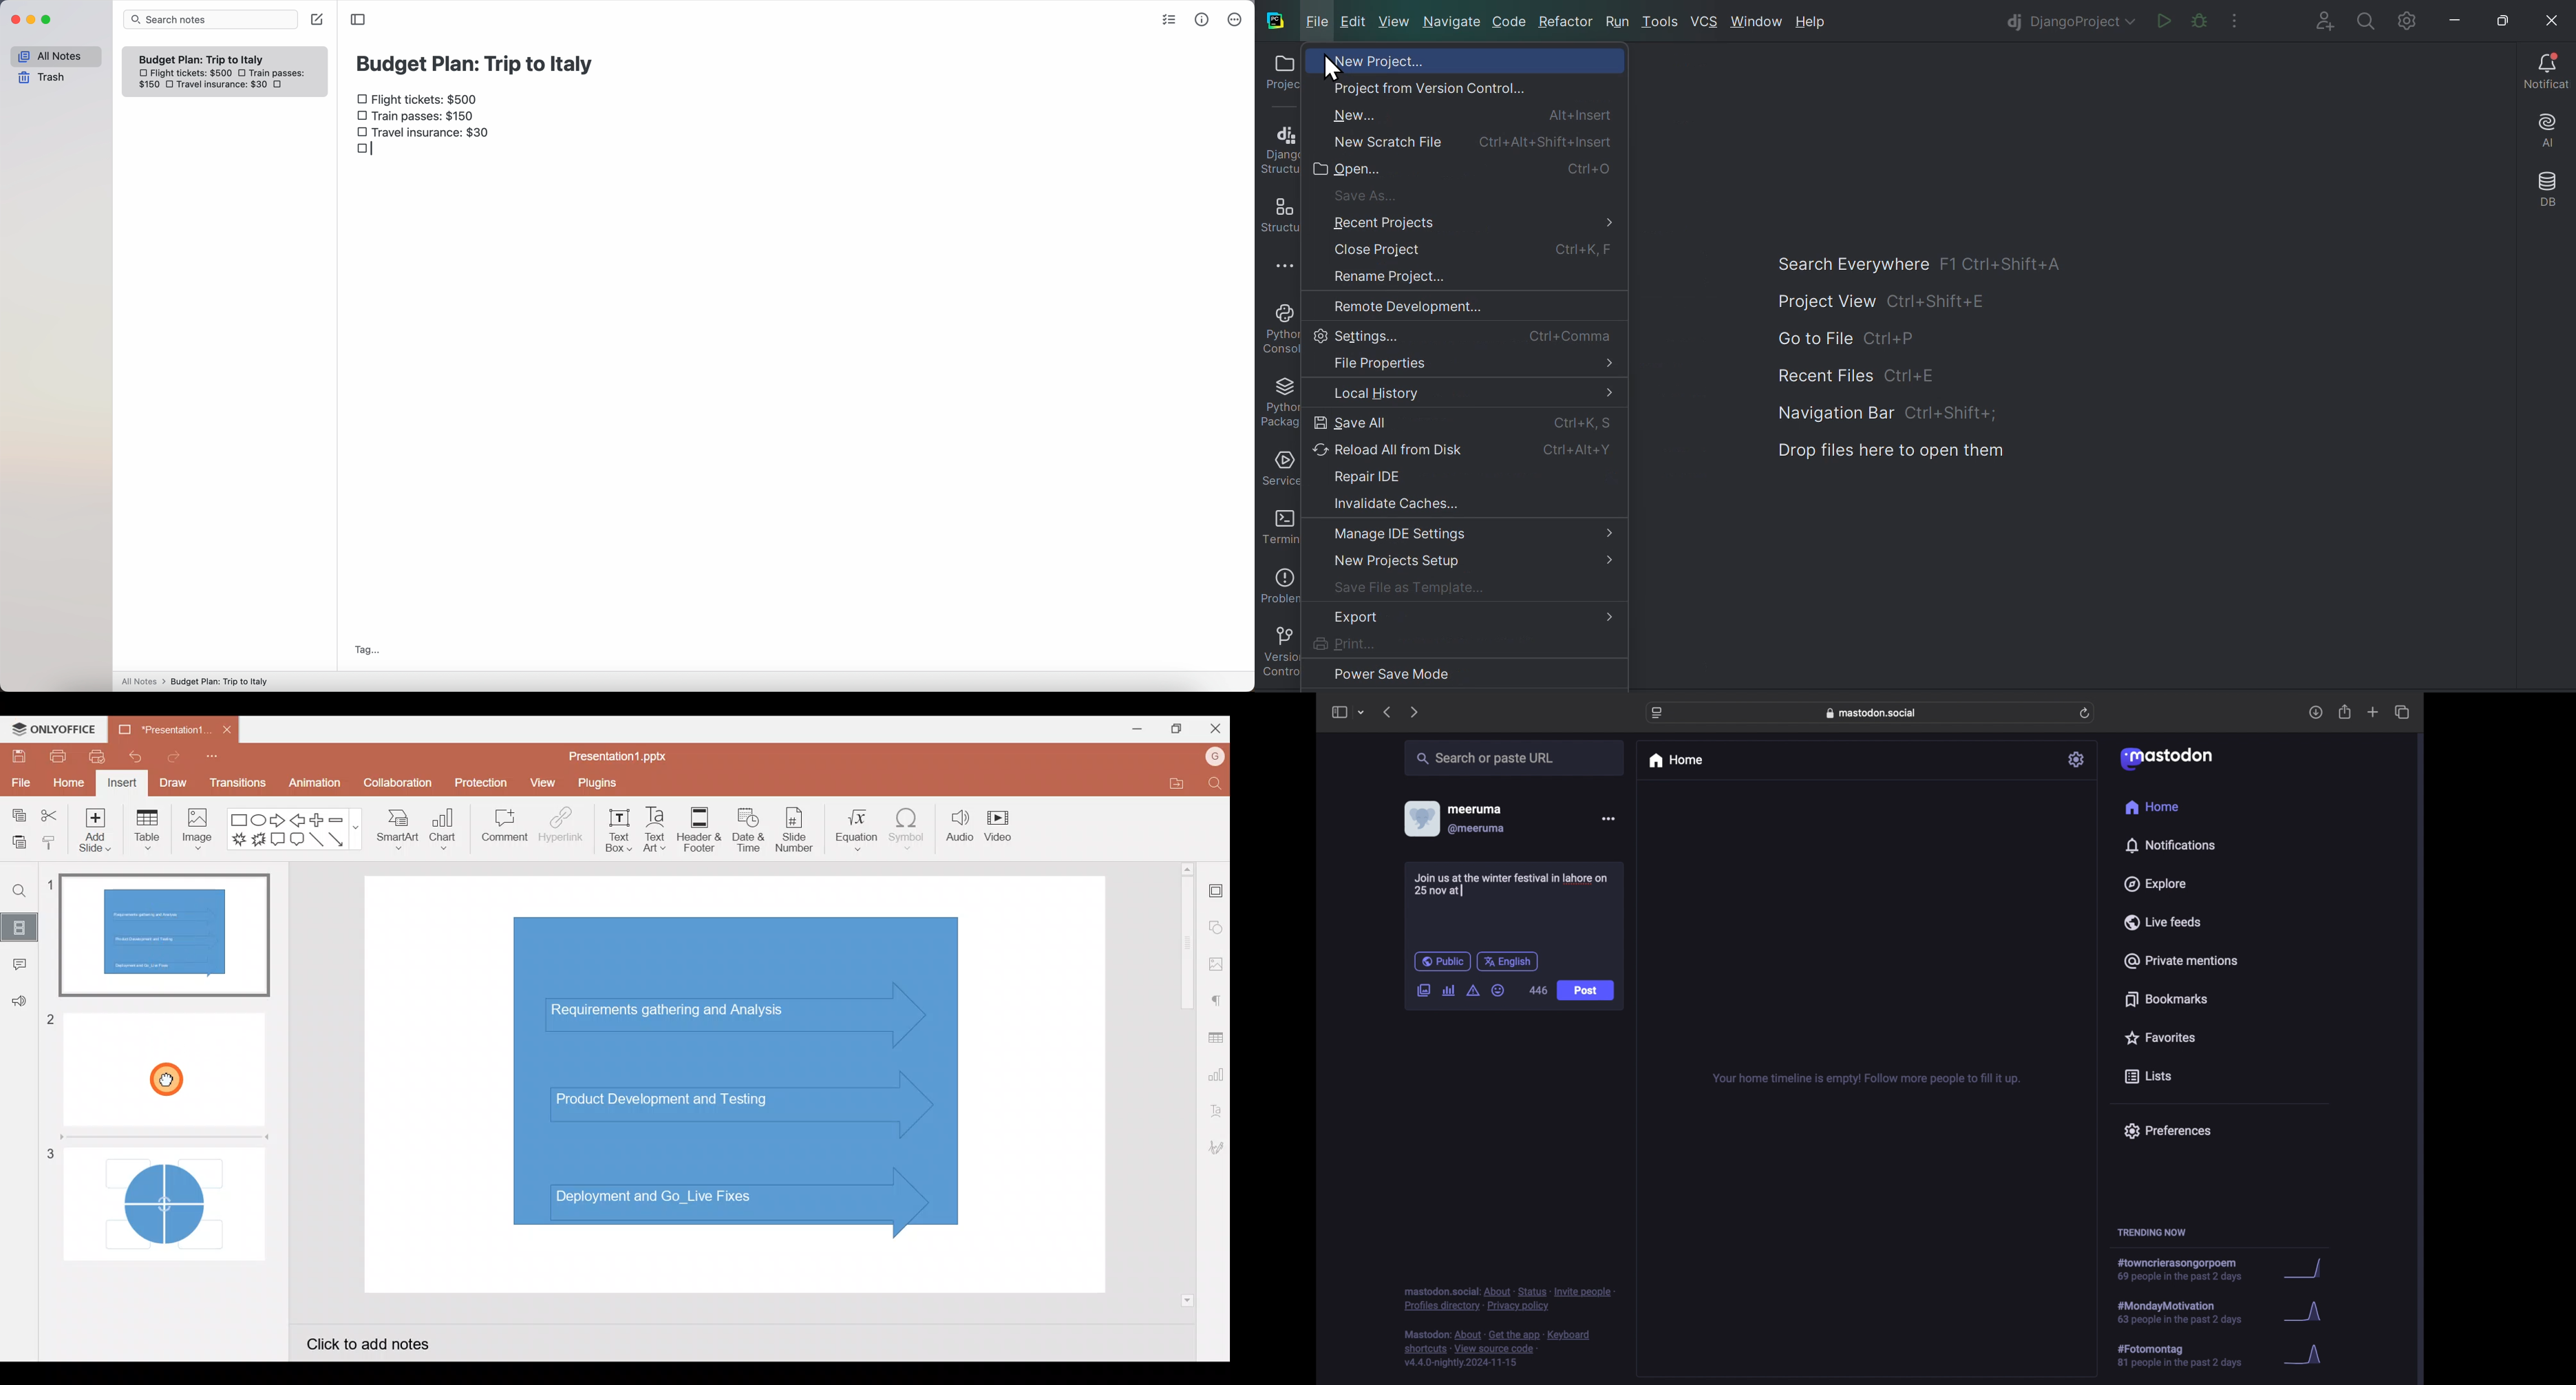  I want to click on Chart settings, so click(1218, 1077).